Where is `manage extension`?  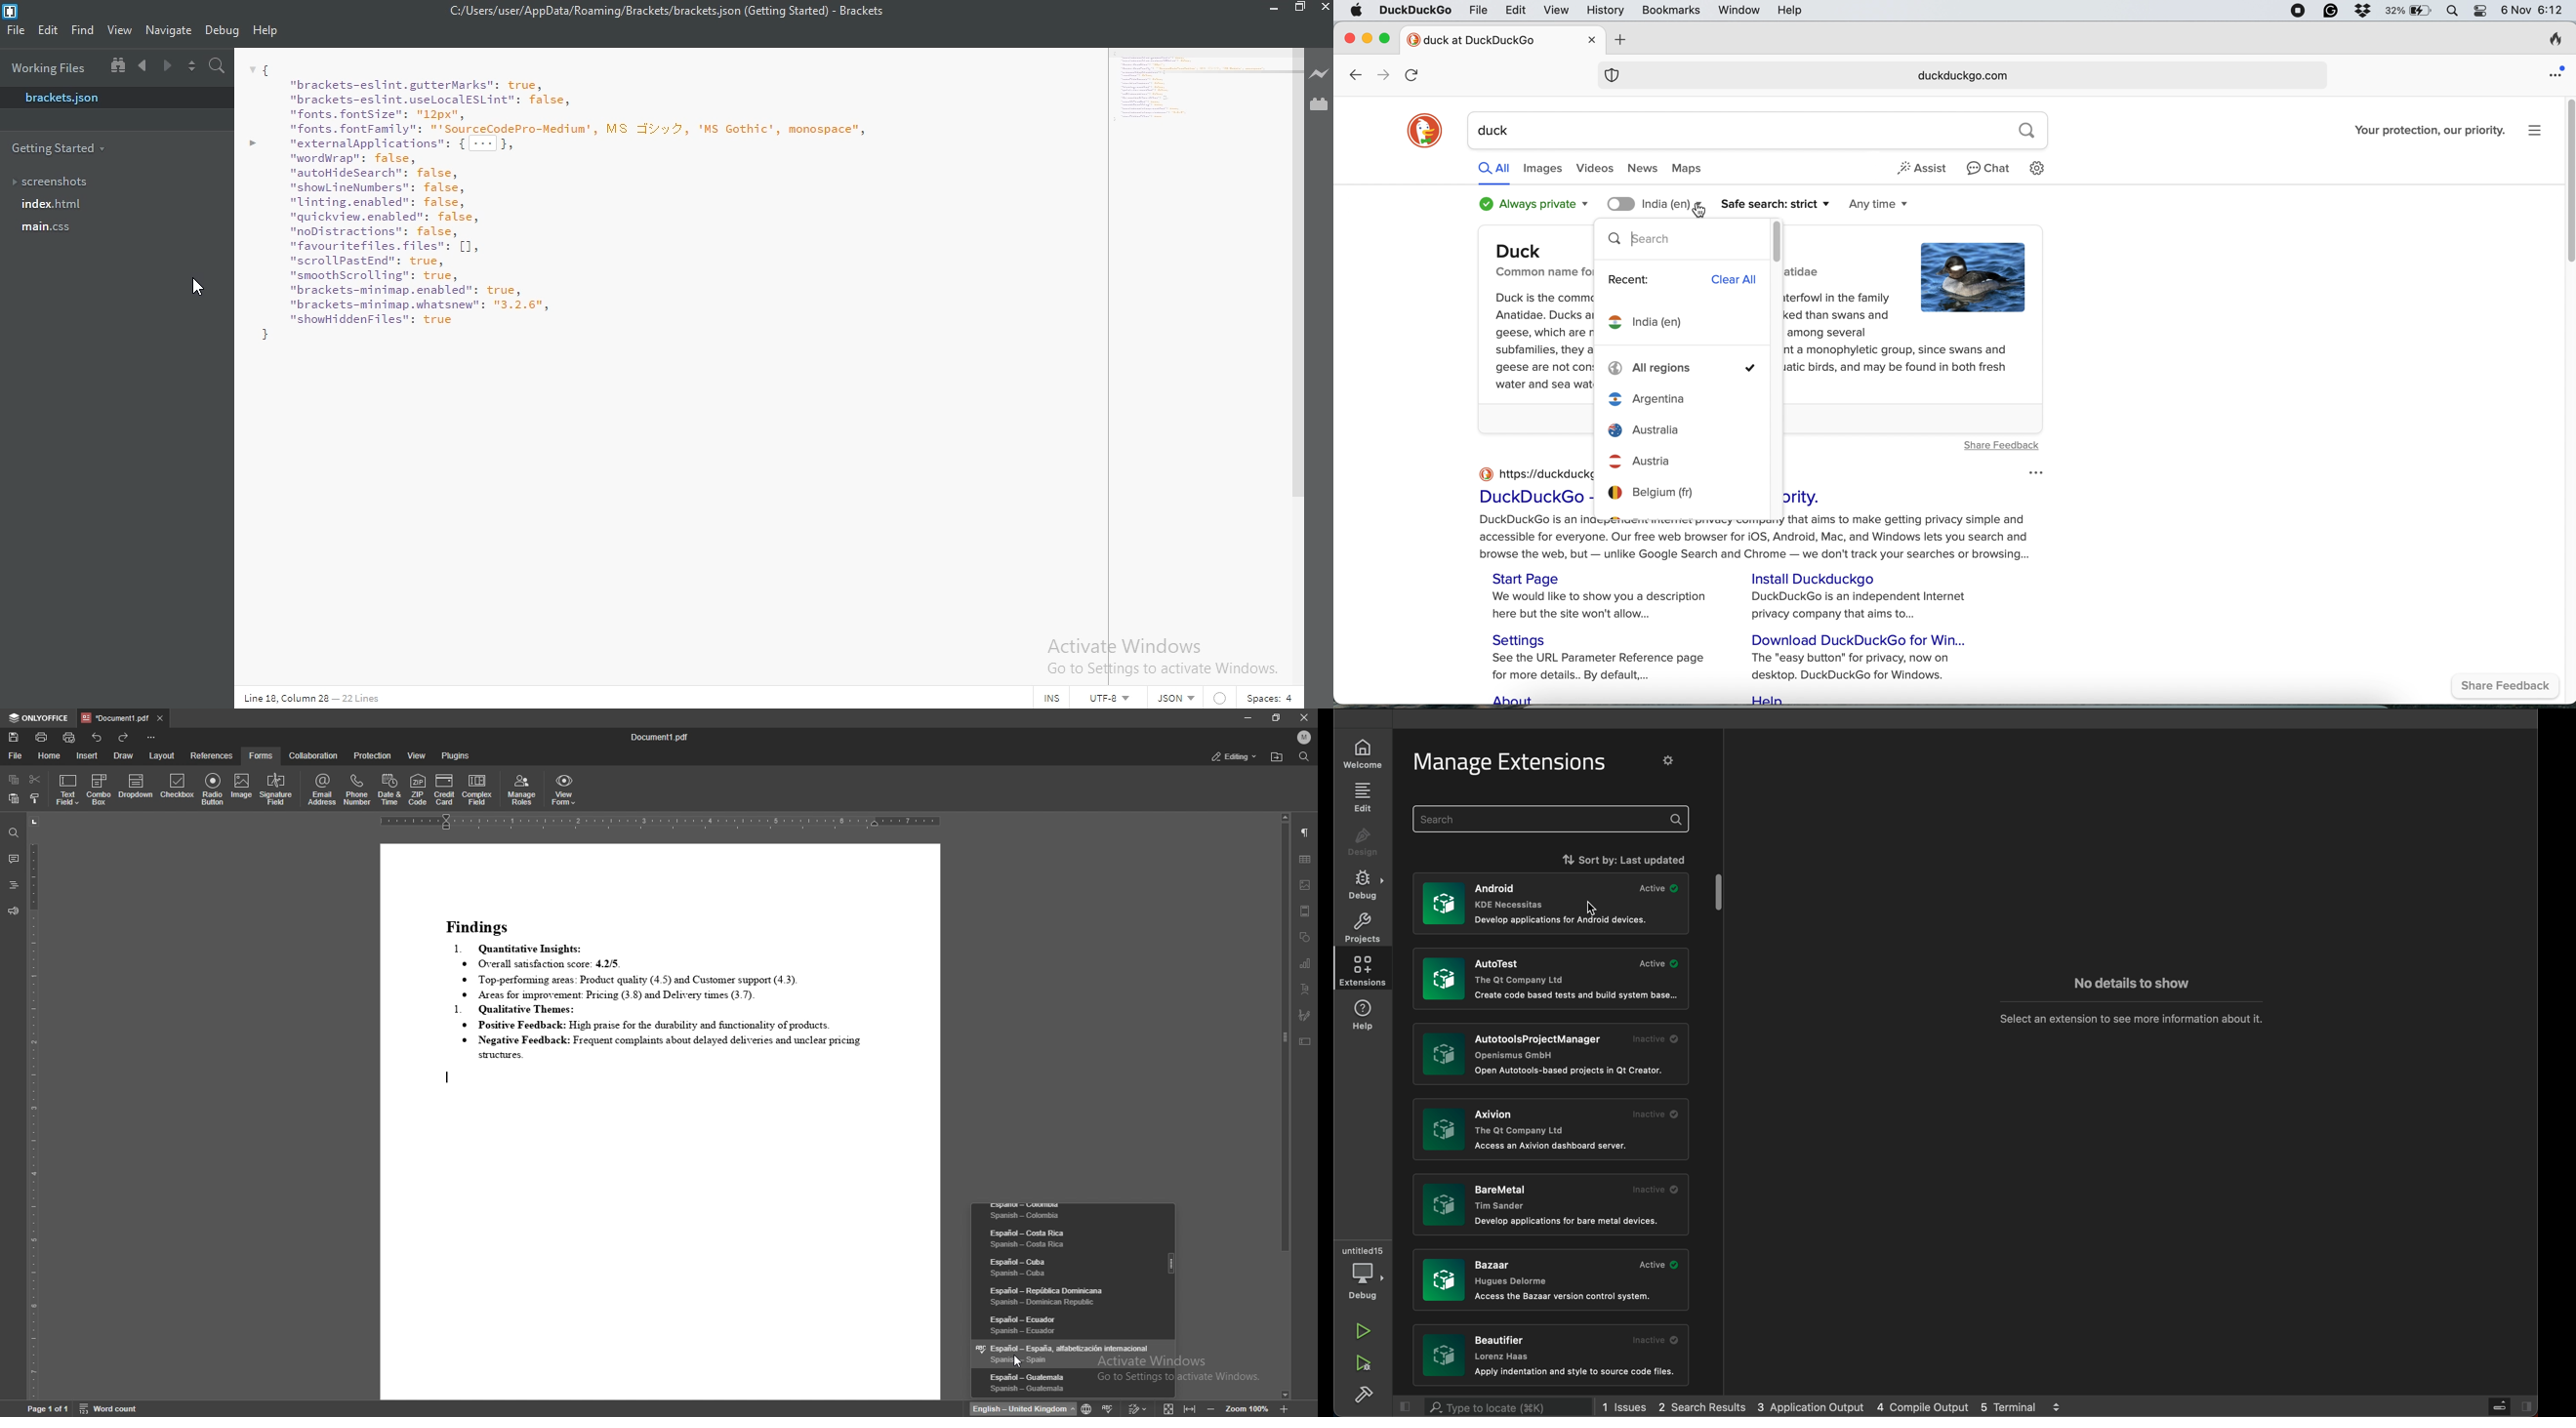 manage extension is located at coordinates (1512, 764).